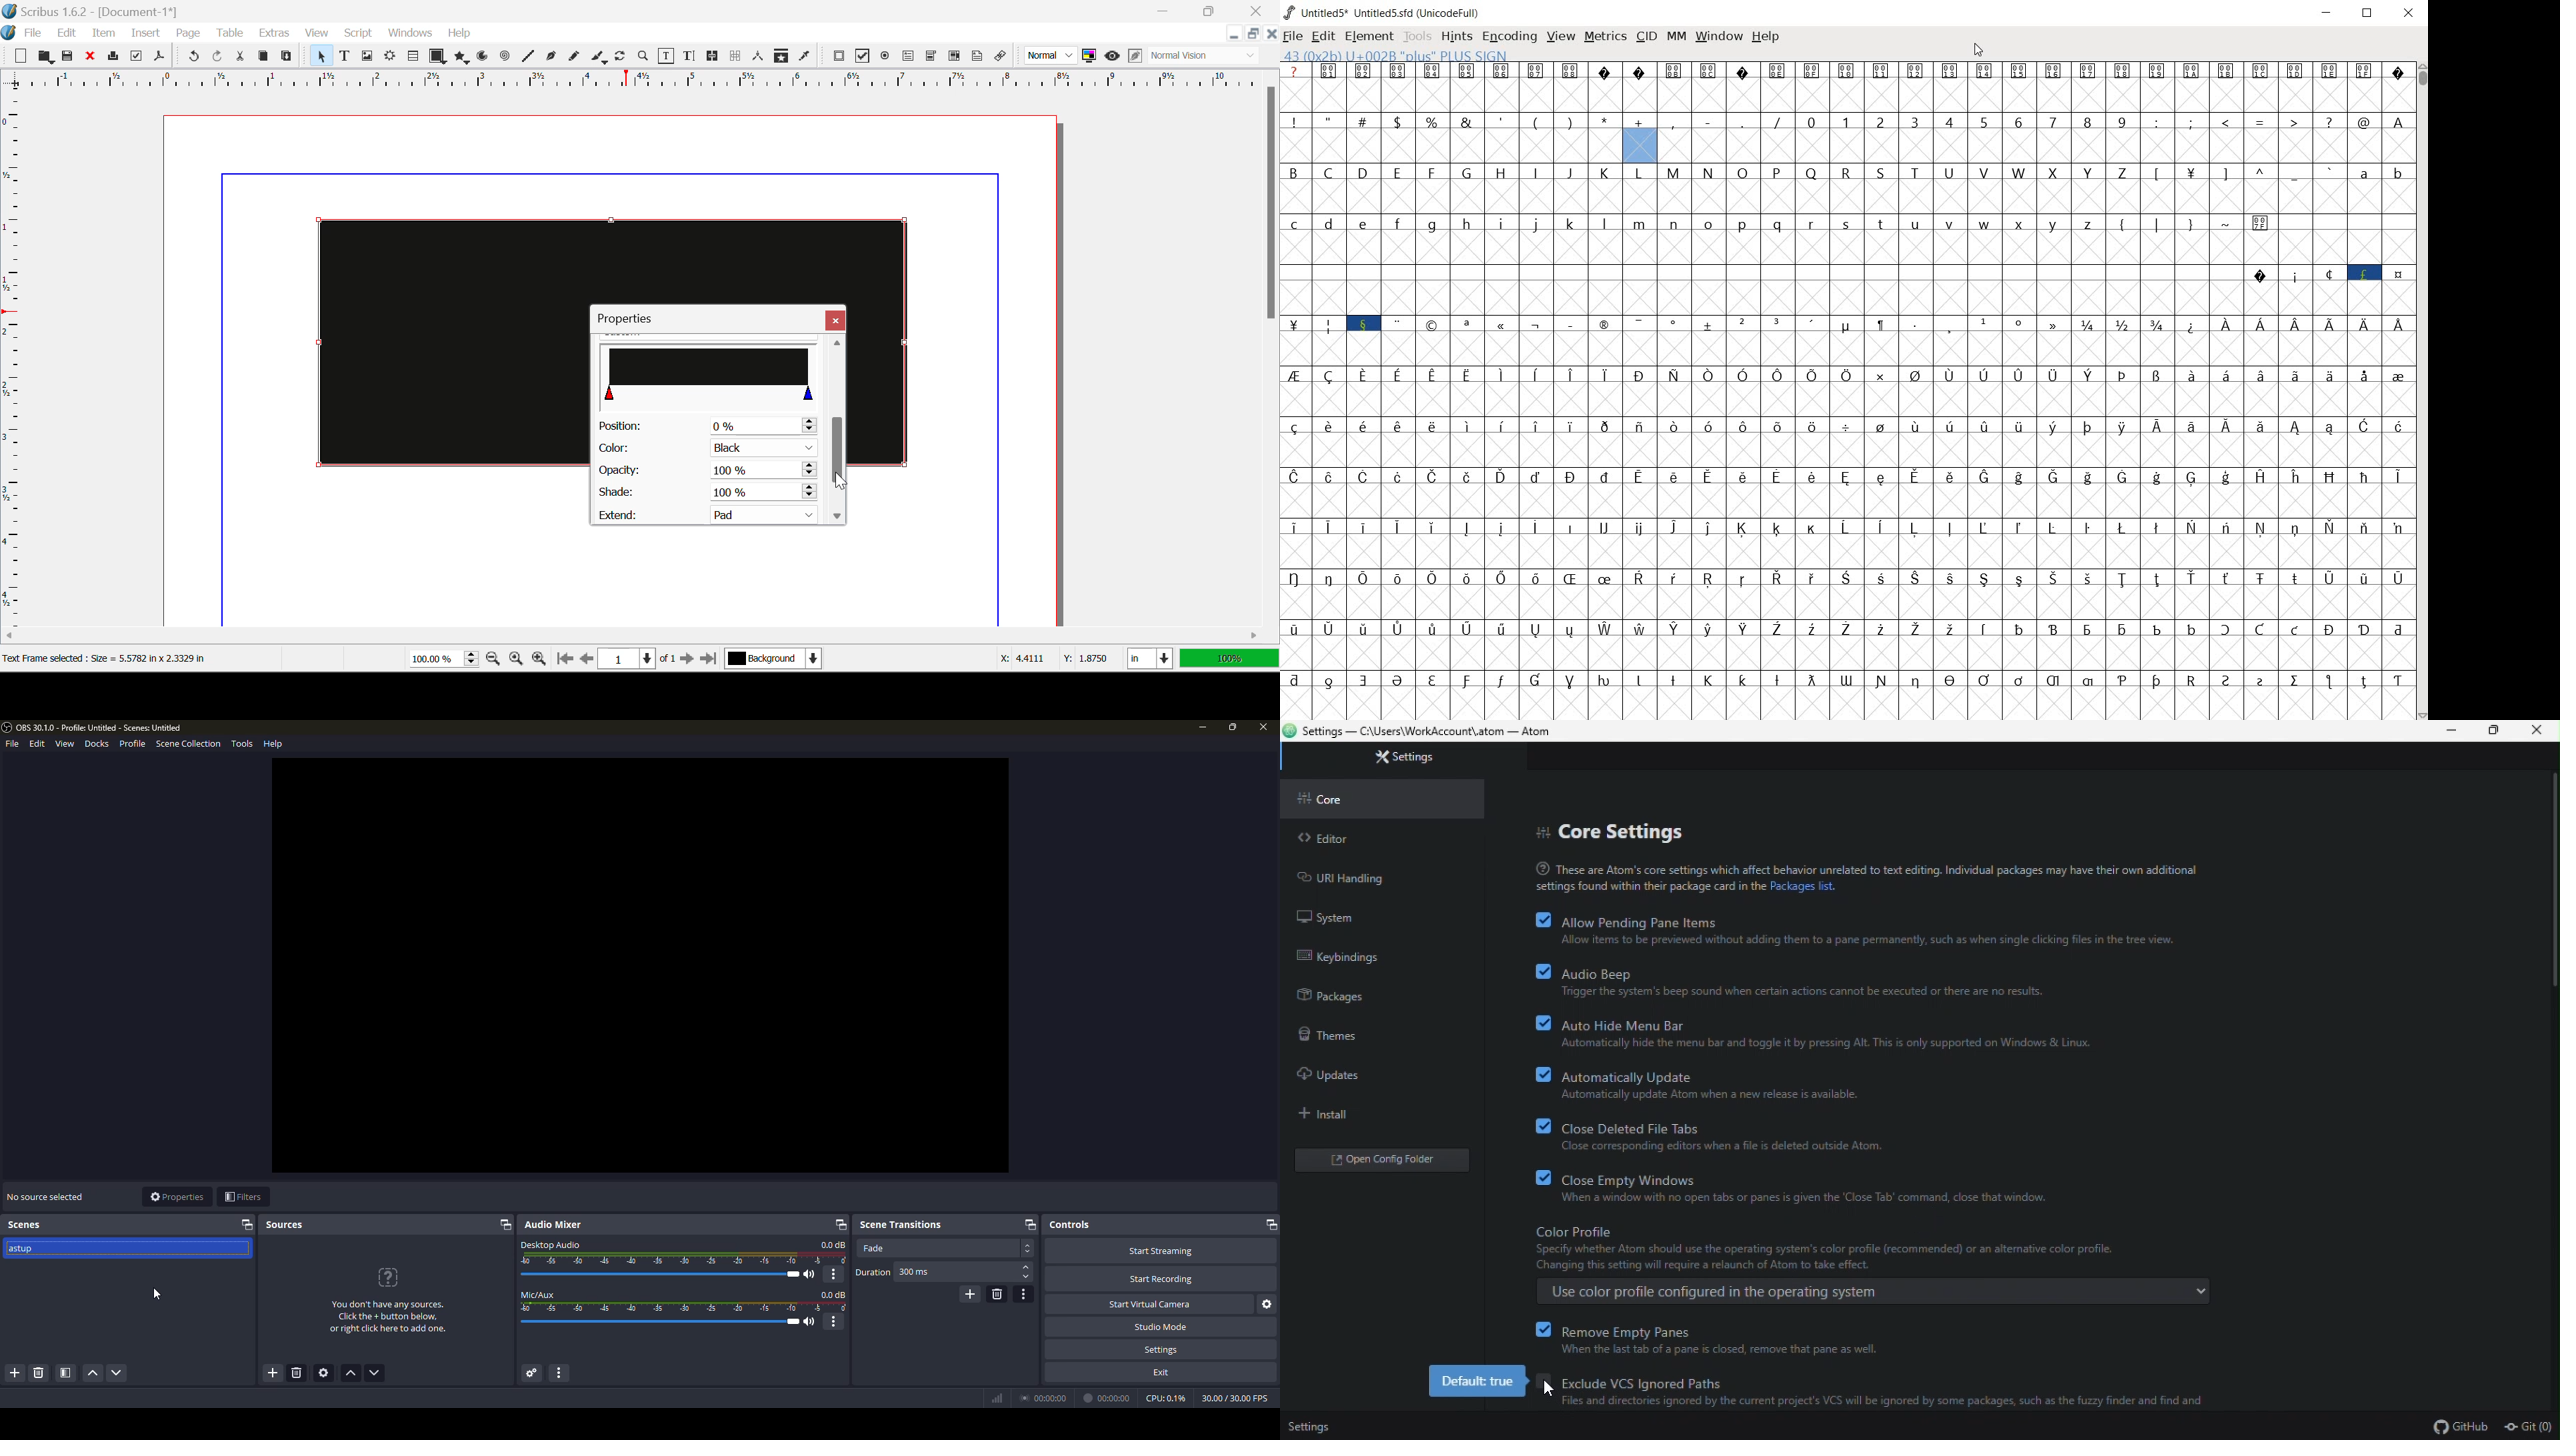  Describe the element at coordinates (1640, 137) in the screenshot. I see `addition` at that location.